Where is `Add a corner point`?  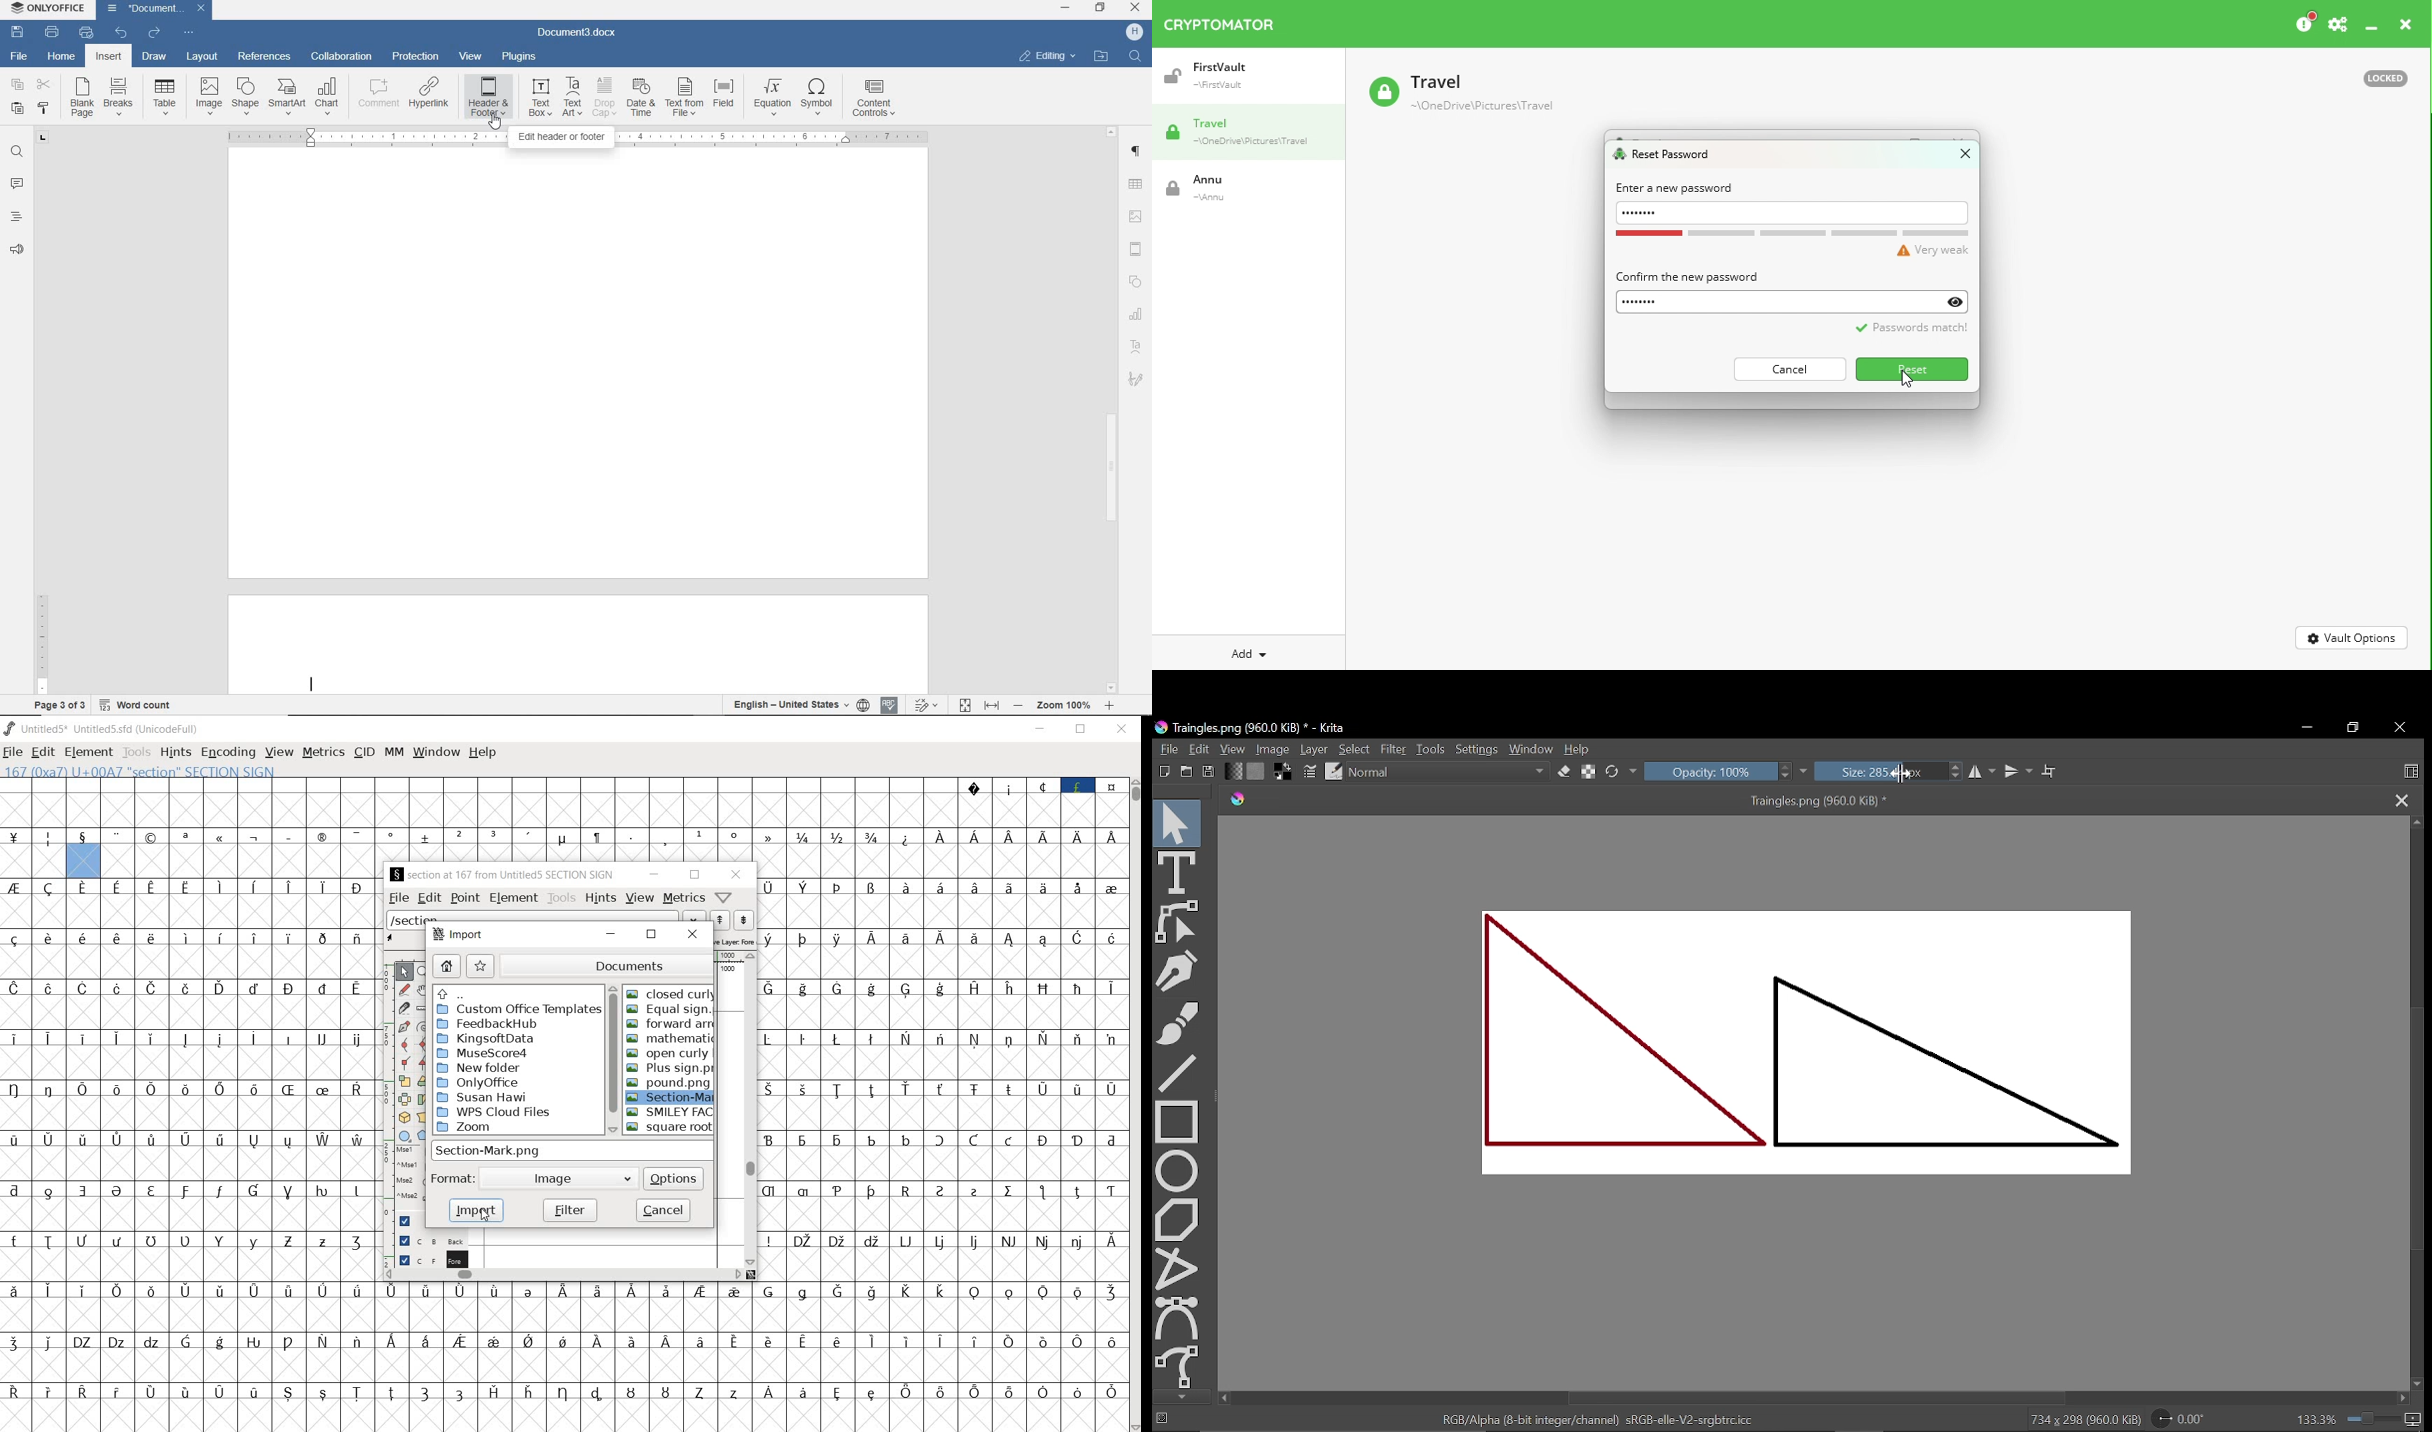 Add a corner point is located at coordinates (422, 1063).